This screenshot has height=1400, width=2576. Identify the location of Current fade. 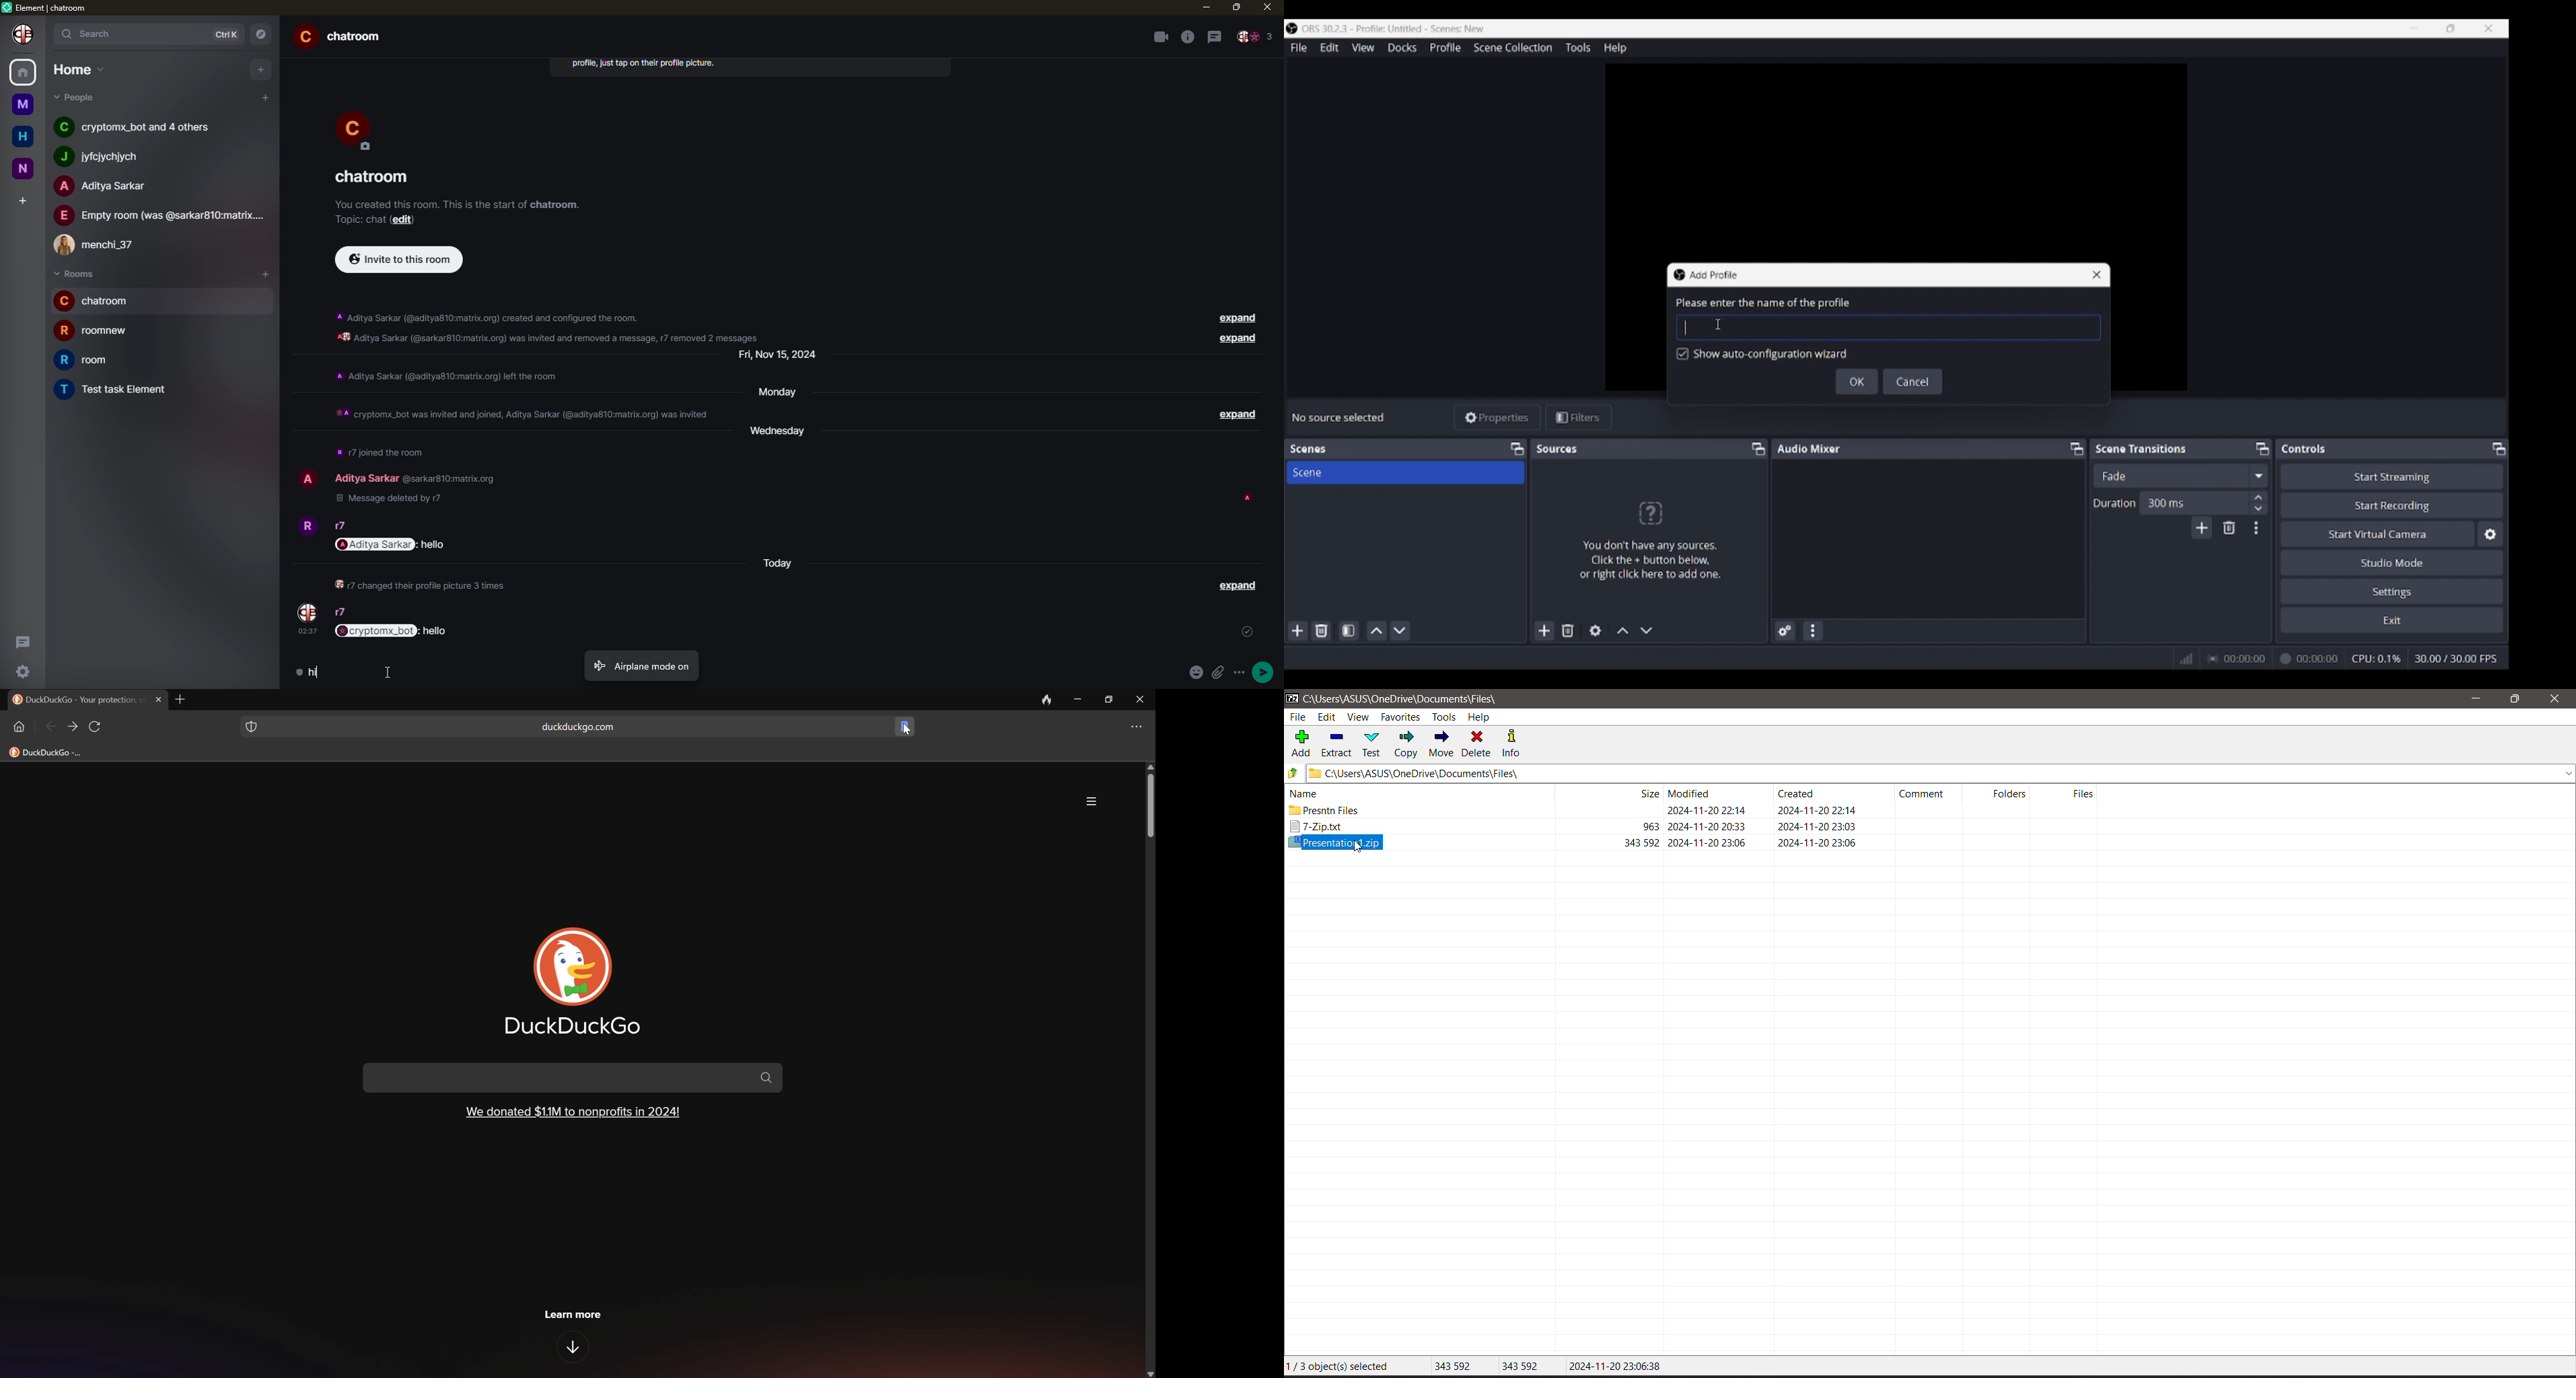
(2170, 475).